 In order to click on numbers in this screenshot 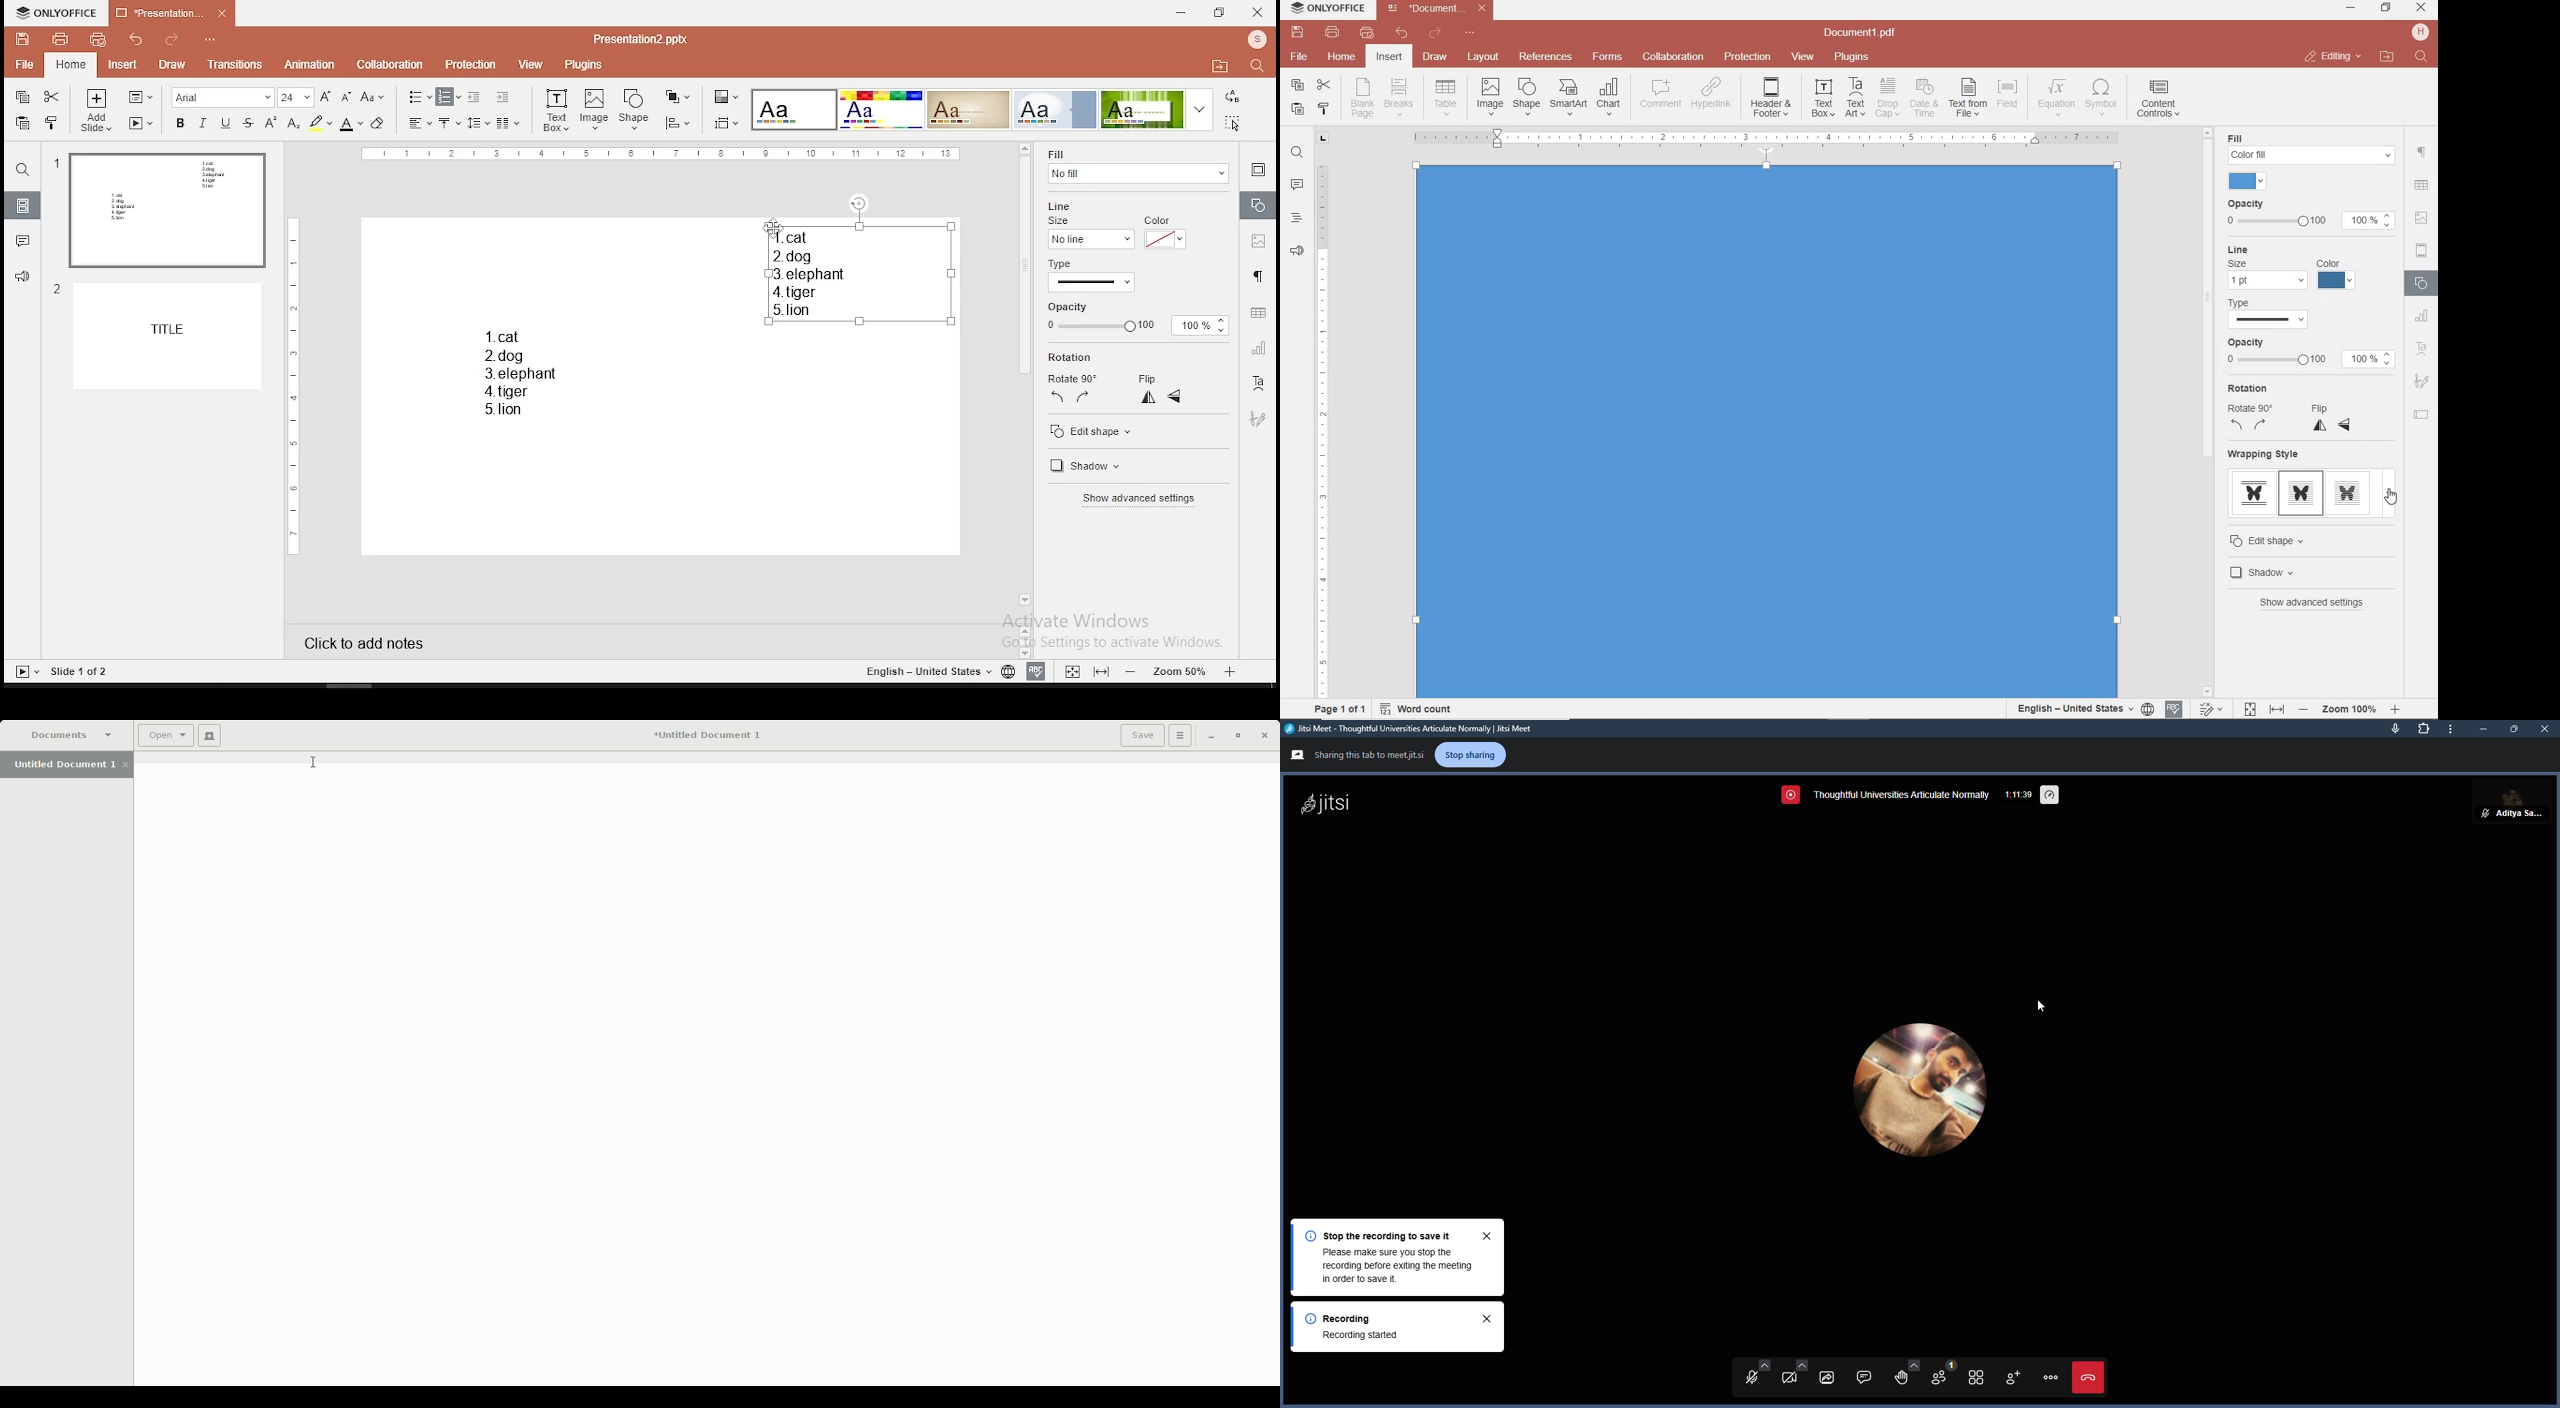, I will do `click(55, 233)`.